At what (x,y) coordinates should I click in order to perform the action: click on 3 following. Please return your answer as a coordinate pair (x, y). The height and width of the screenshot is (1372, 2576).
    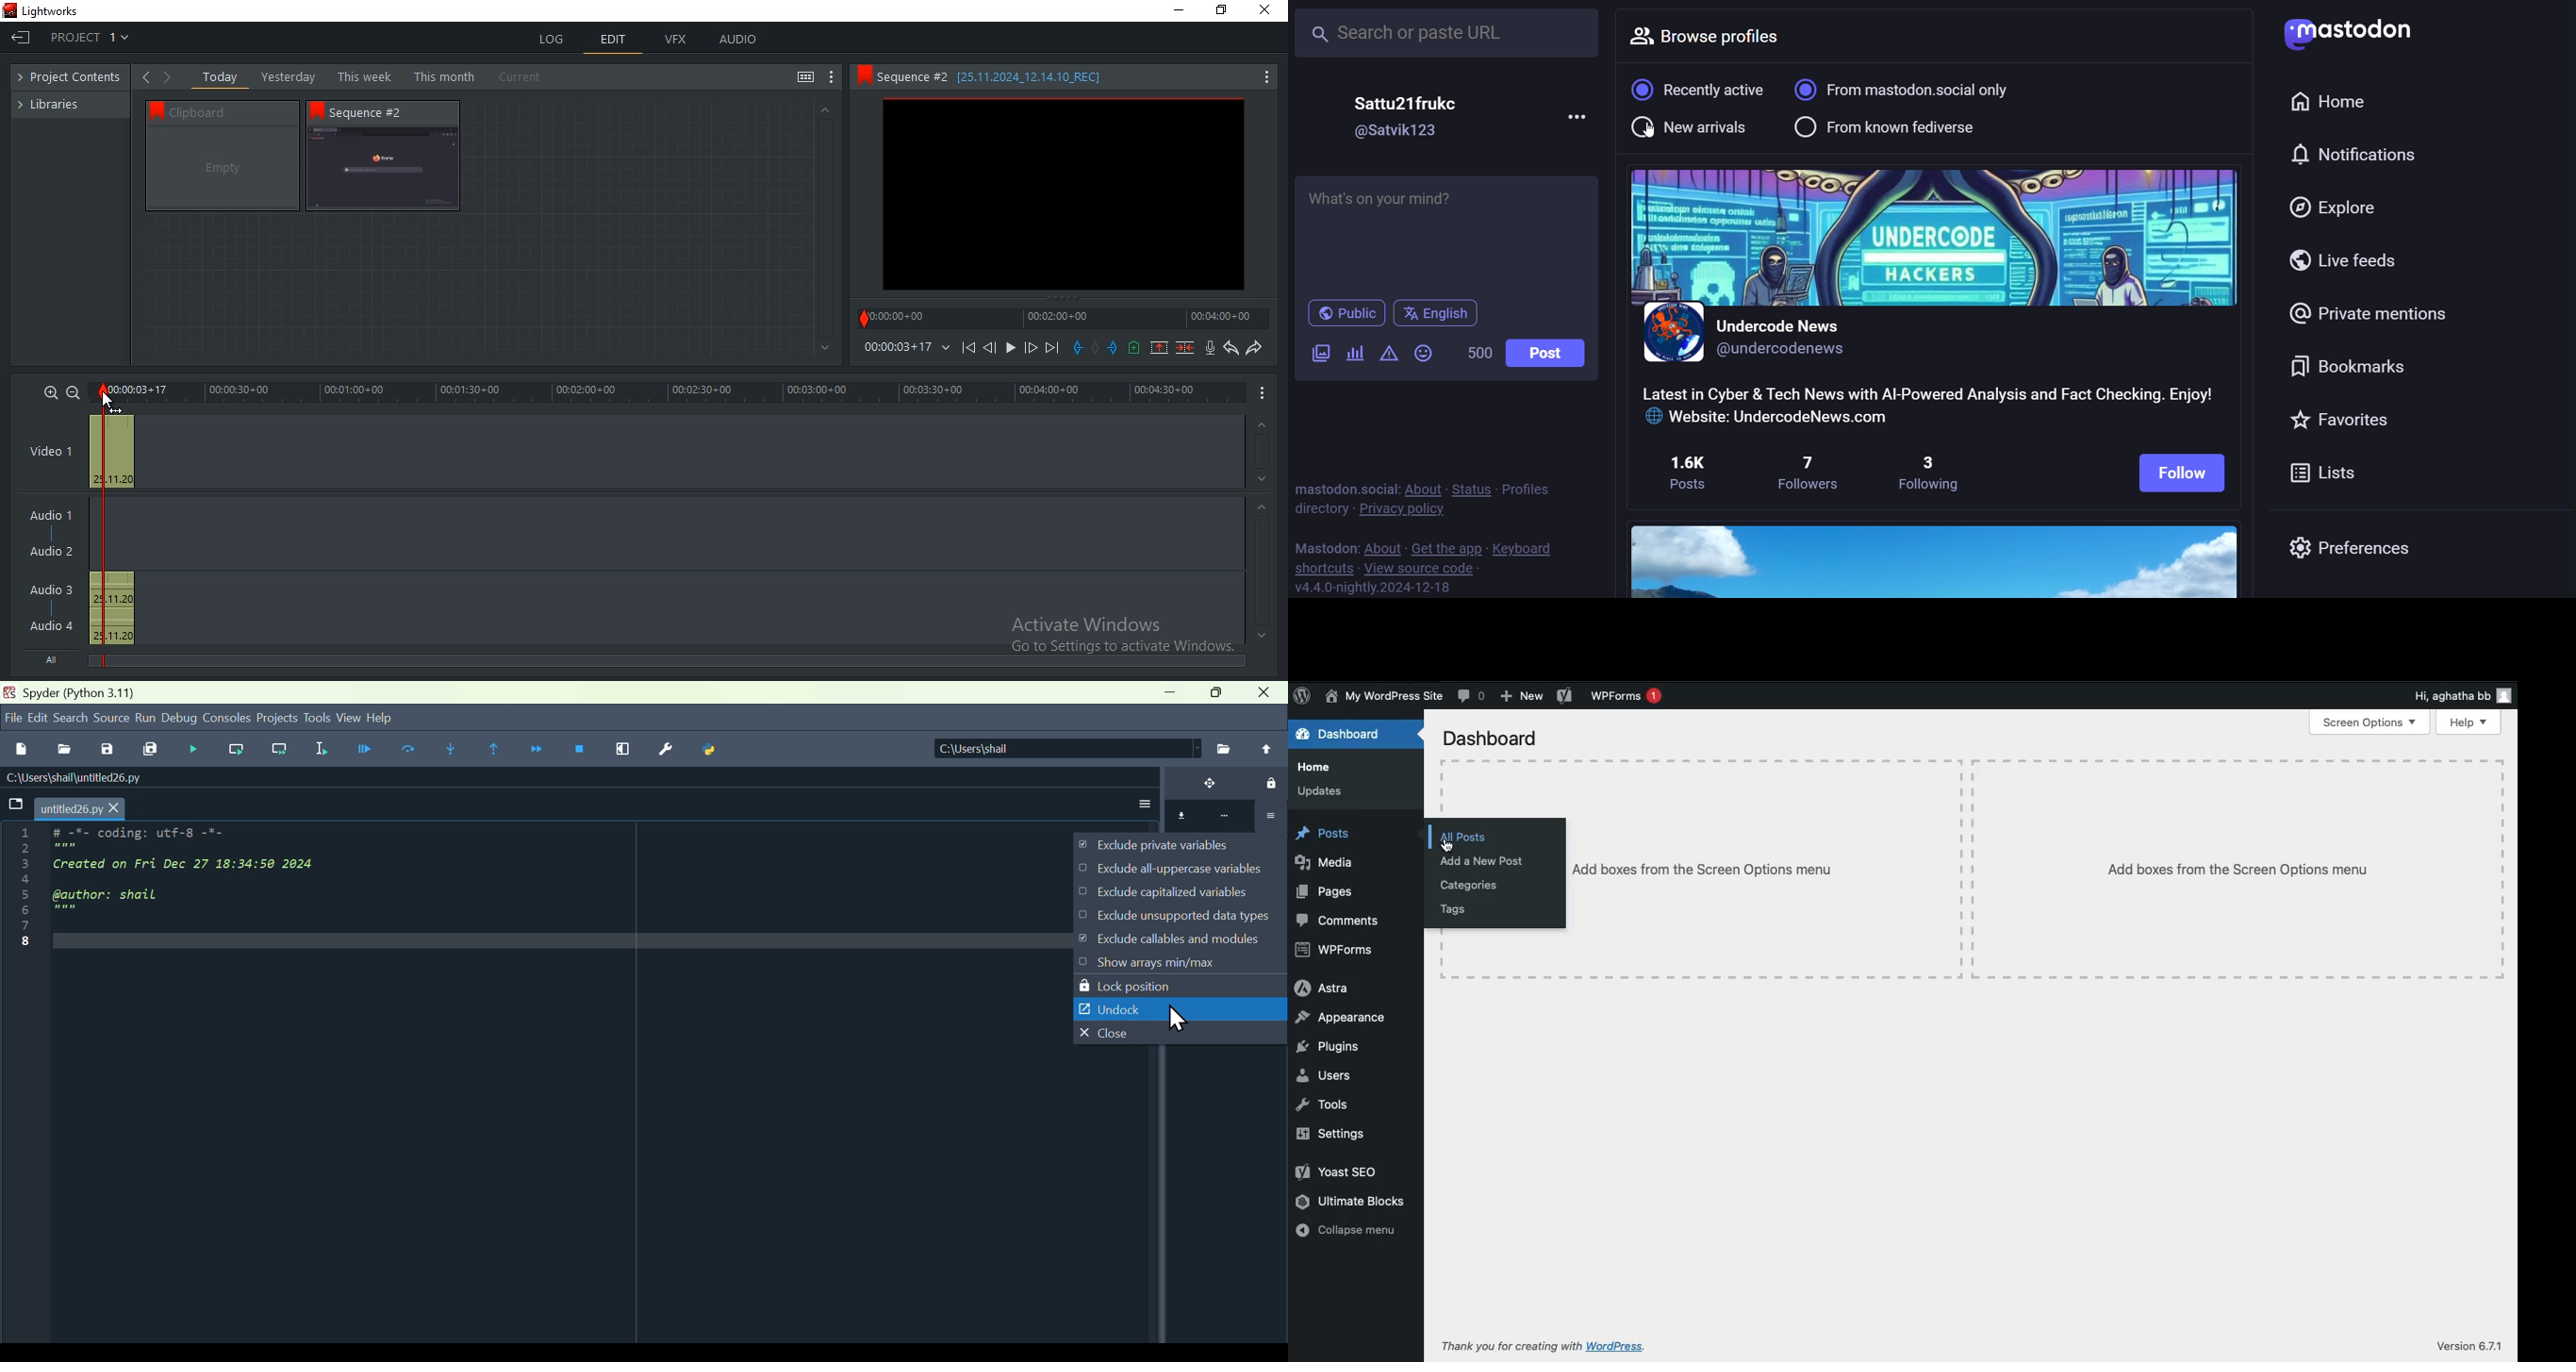
    Looking at the image, I should click on (1923, 473).